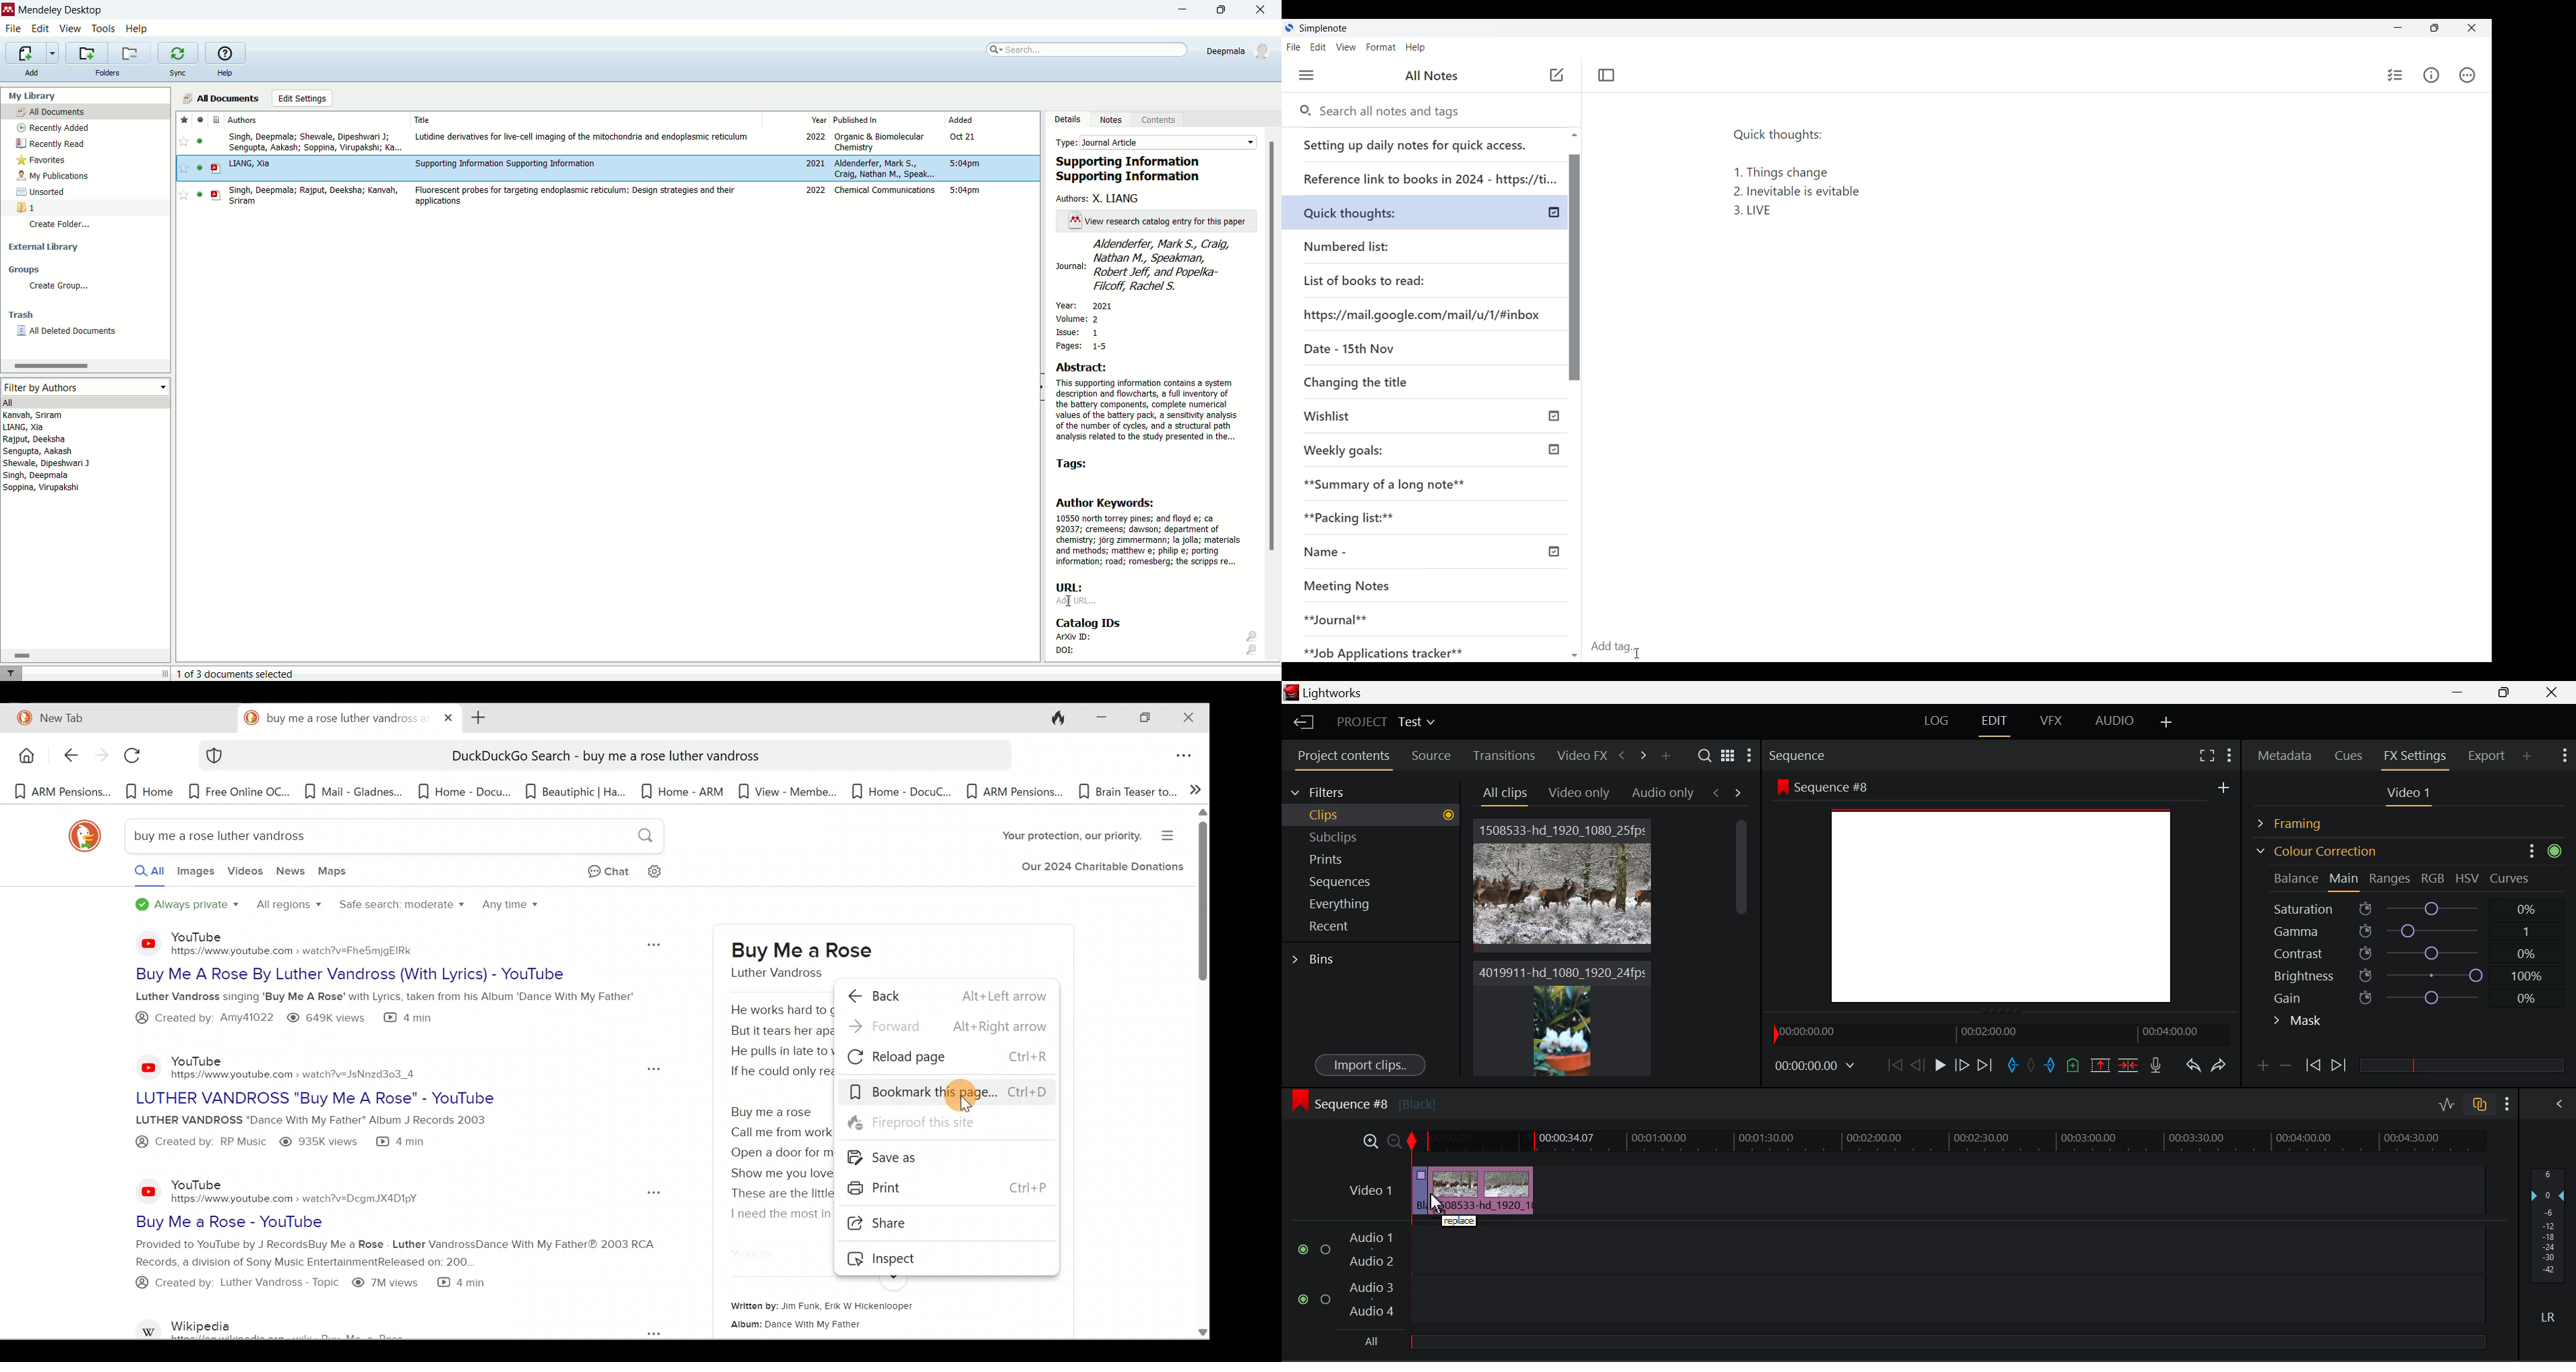 This screenshot has height=1372, width=2576. What do you see at coordinates (141, 1067) in the screenshot?
I see `YouTube logo` at bounding box center [141, 1067].